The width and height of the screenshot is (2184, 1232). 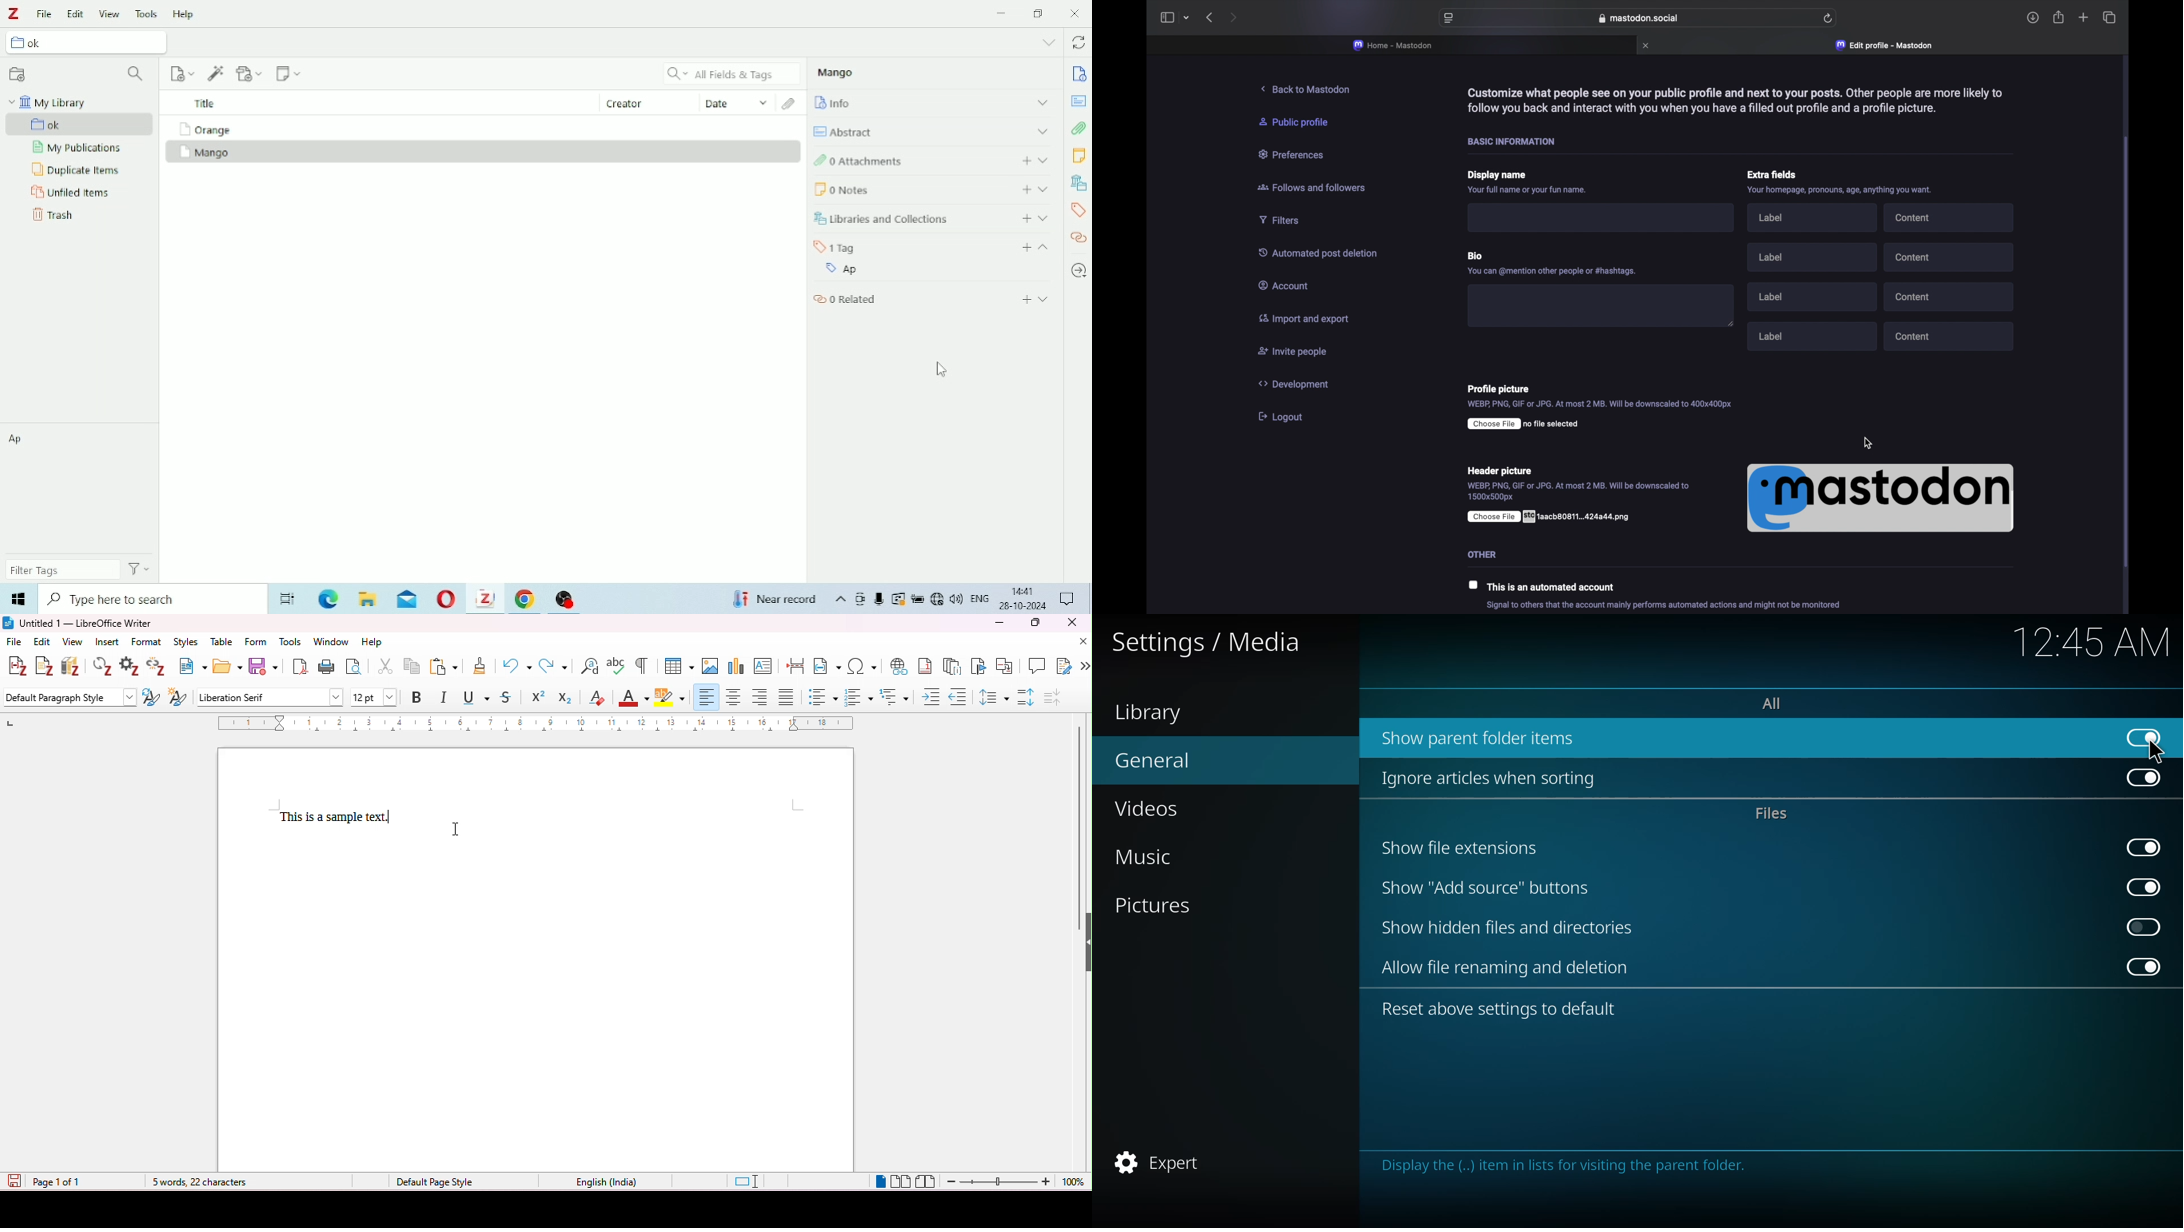 What do you see at coordinates (2157, 753) in the screenshot?
I see `cursor` at bounding box center [2157, 753].